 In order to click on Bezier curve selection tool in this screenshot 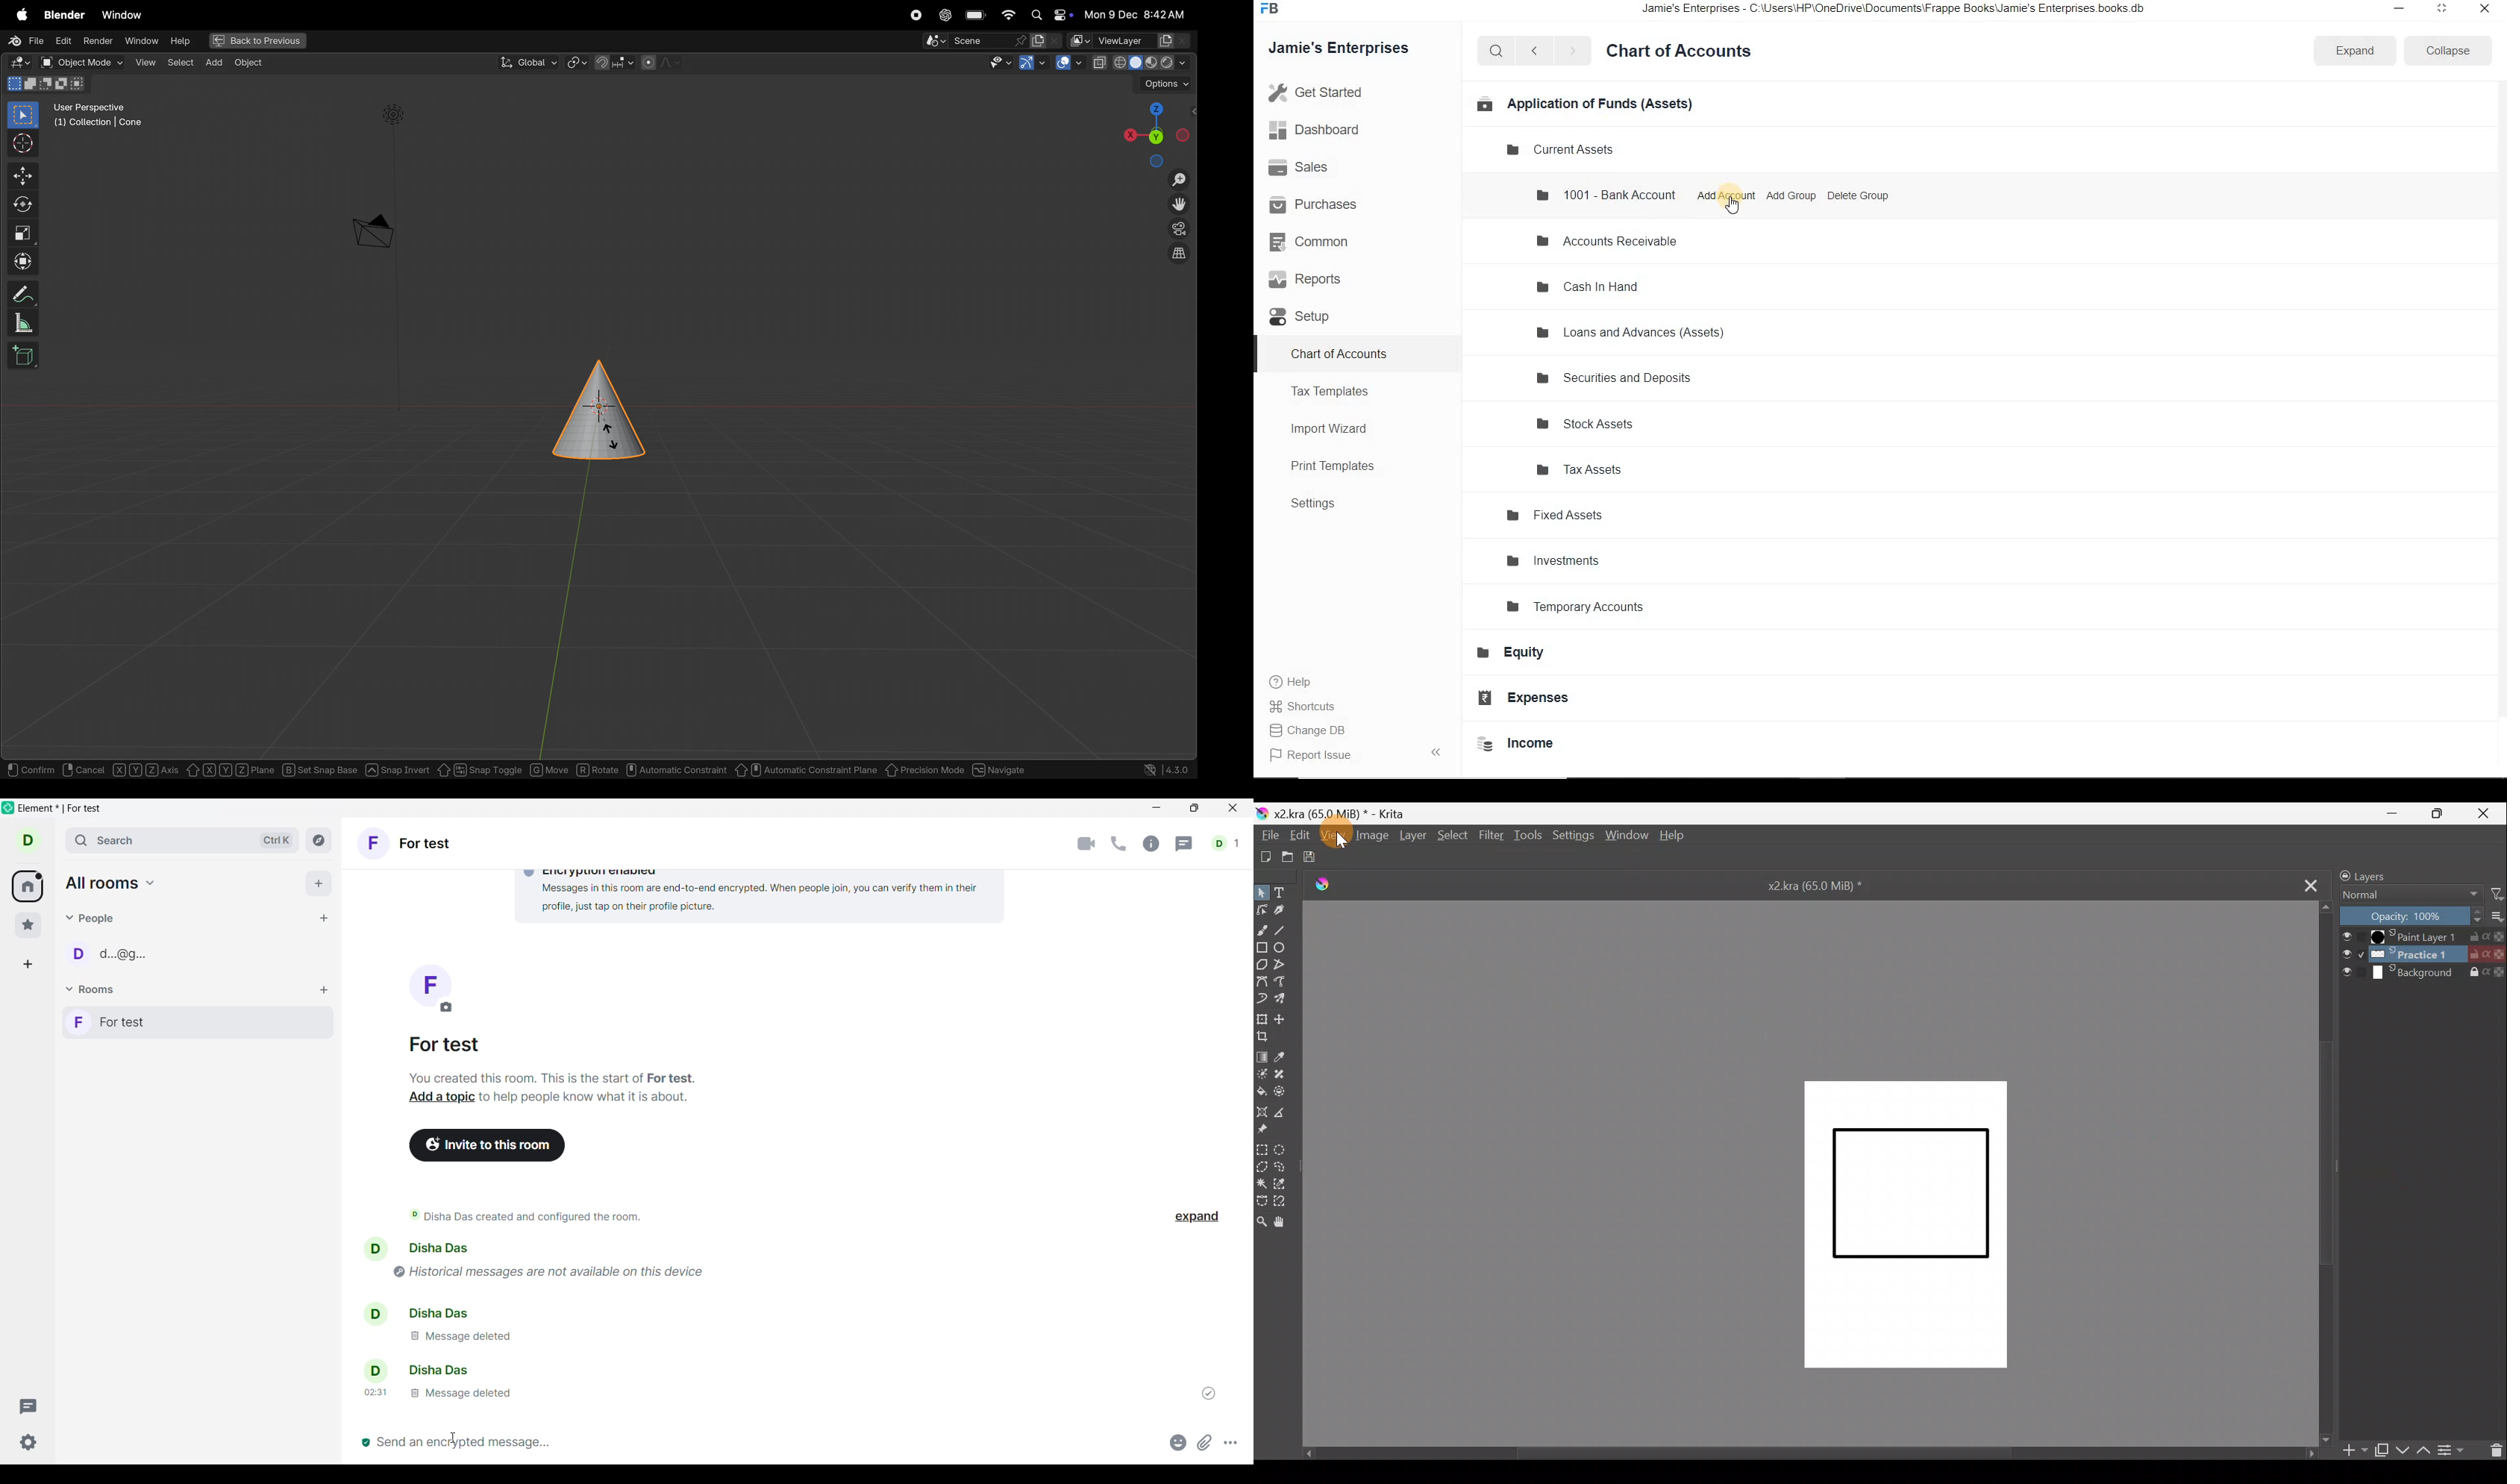, I will do `click(1265, 1201)`.